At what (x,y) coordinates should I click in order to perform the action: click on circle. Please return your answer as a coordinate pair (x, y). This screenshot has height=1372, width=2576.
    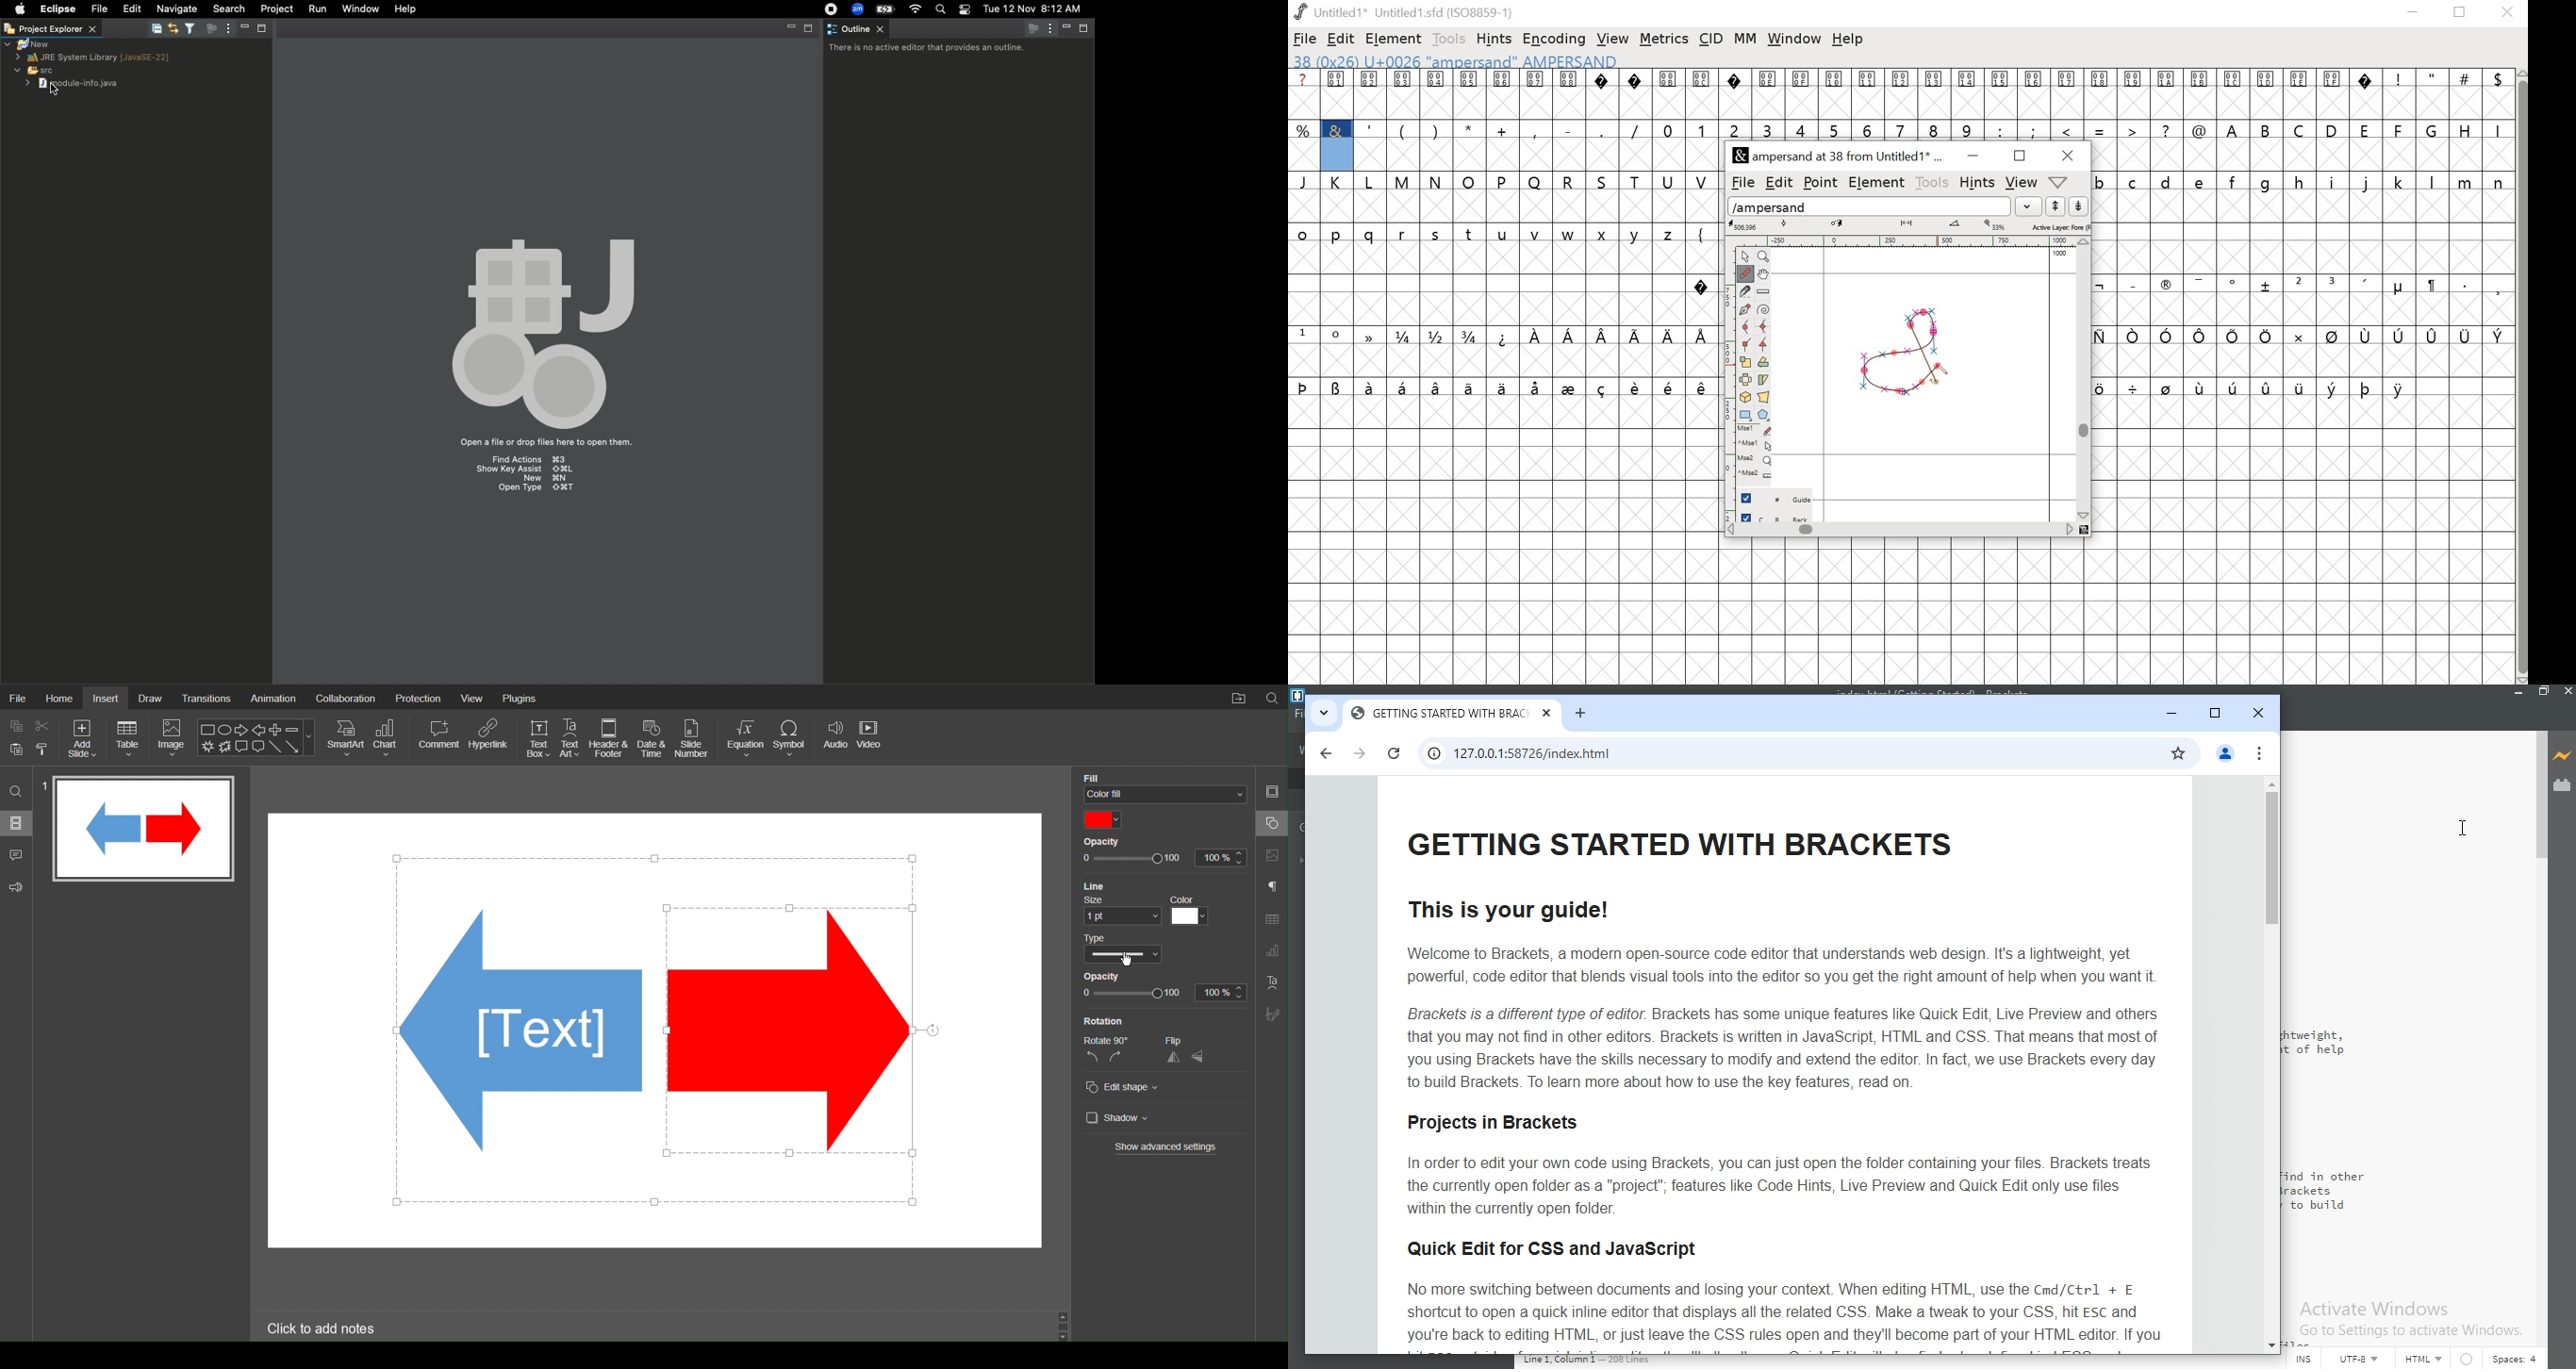
    Looking at the image, I should click on (2465, 1361).